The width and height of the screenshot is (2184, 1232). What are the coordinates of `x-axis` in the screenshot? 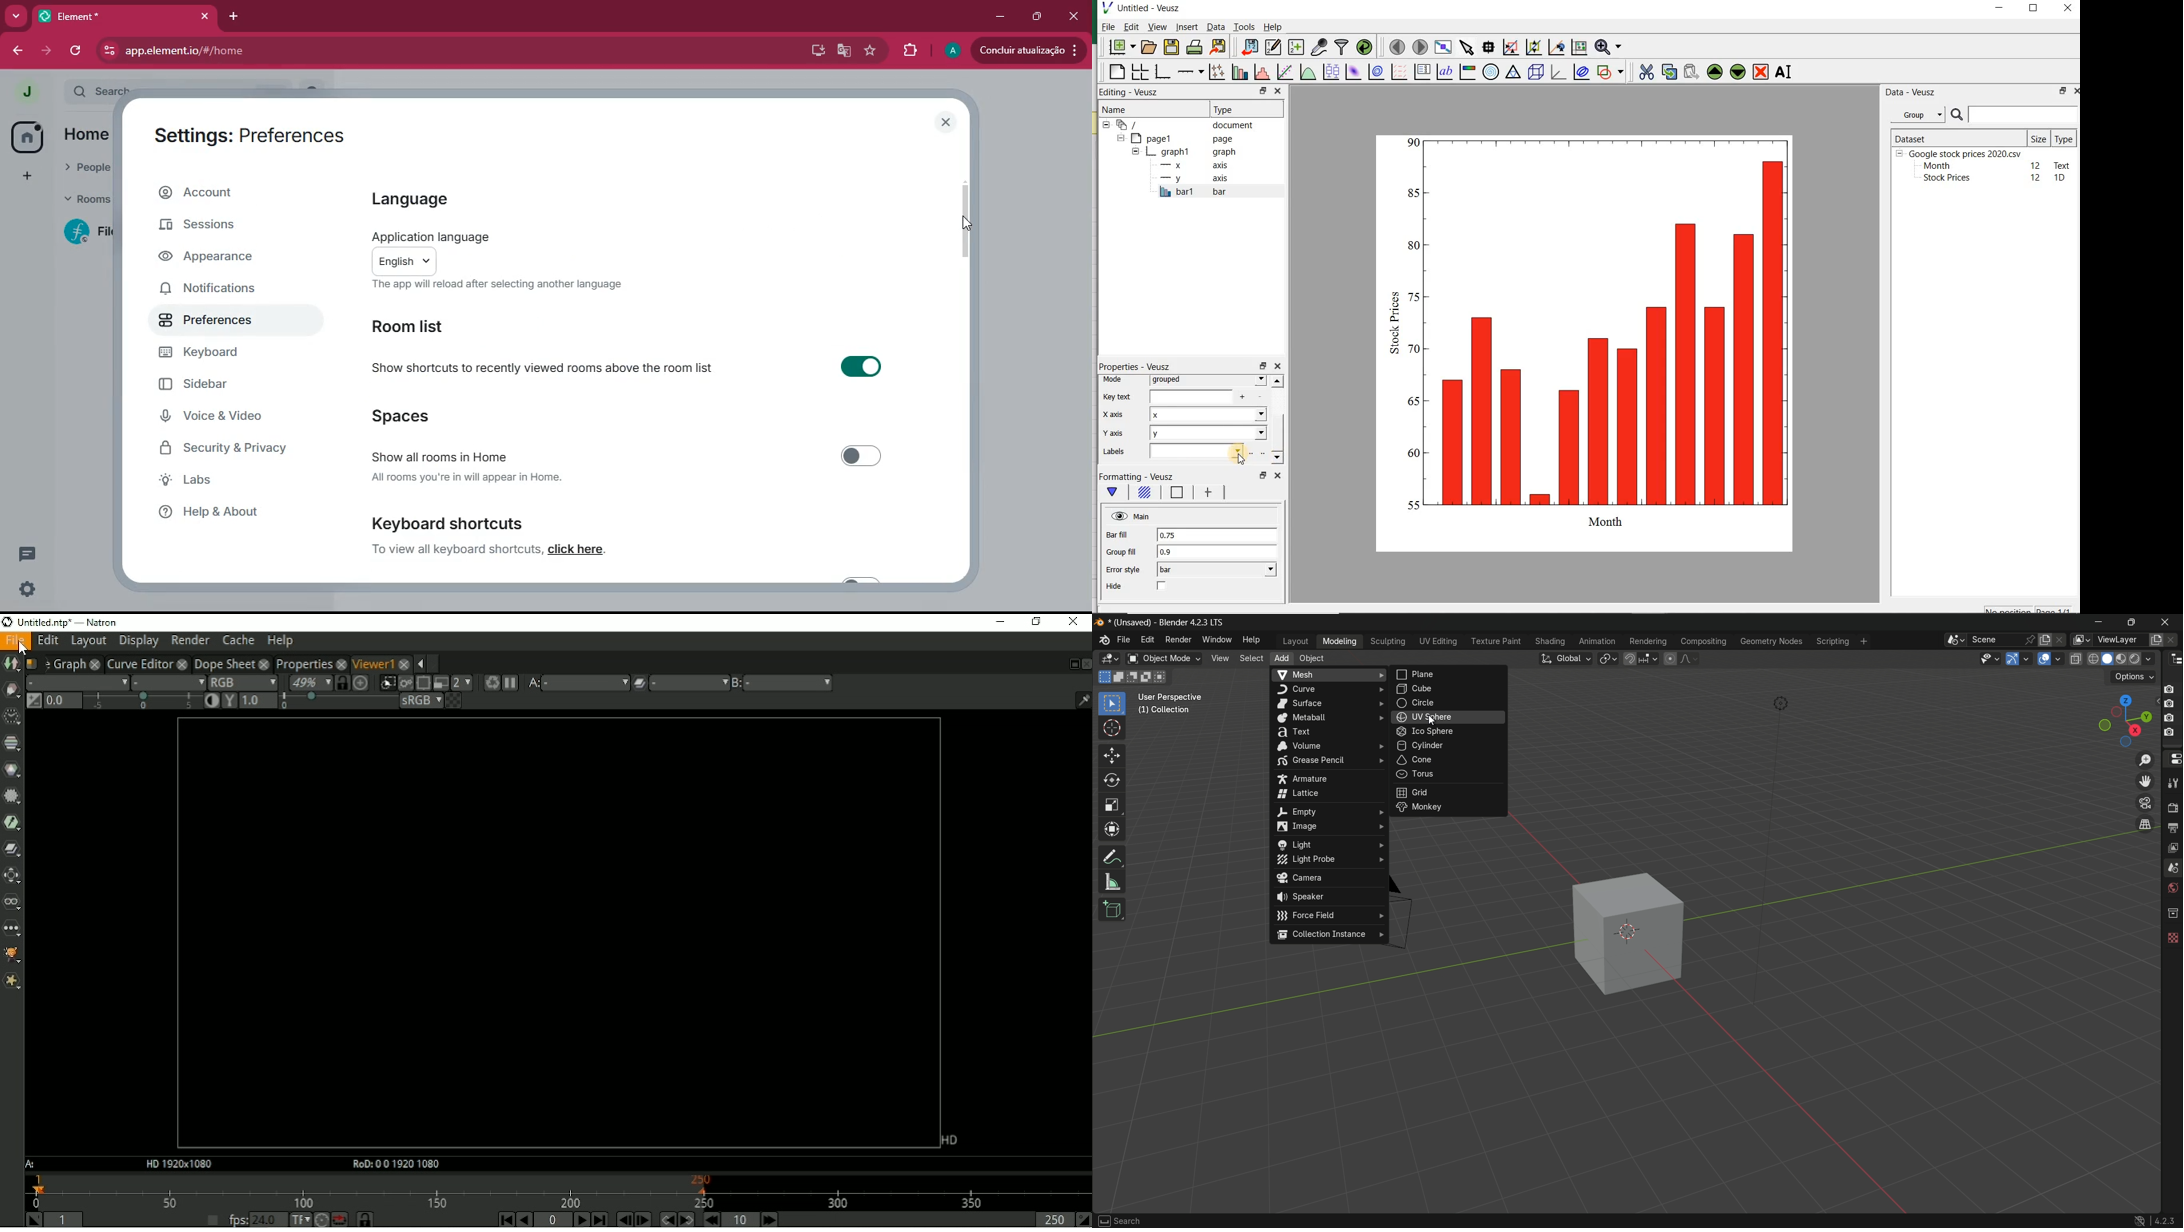 It's located at (1115, 415).